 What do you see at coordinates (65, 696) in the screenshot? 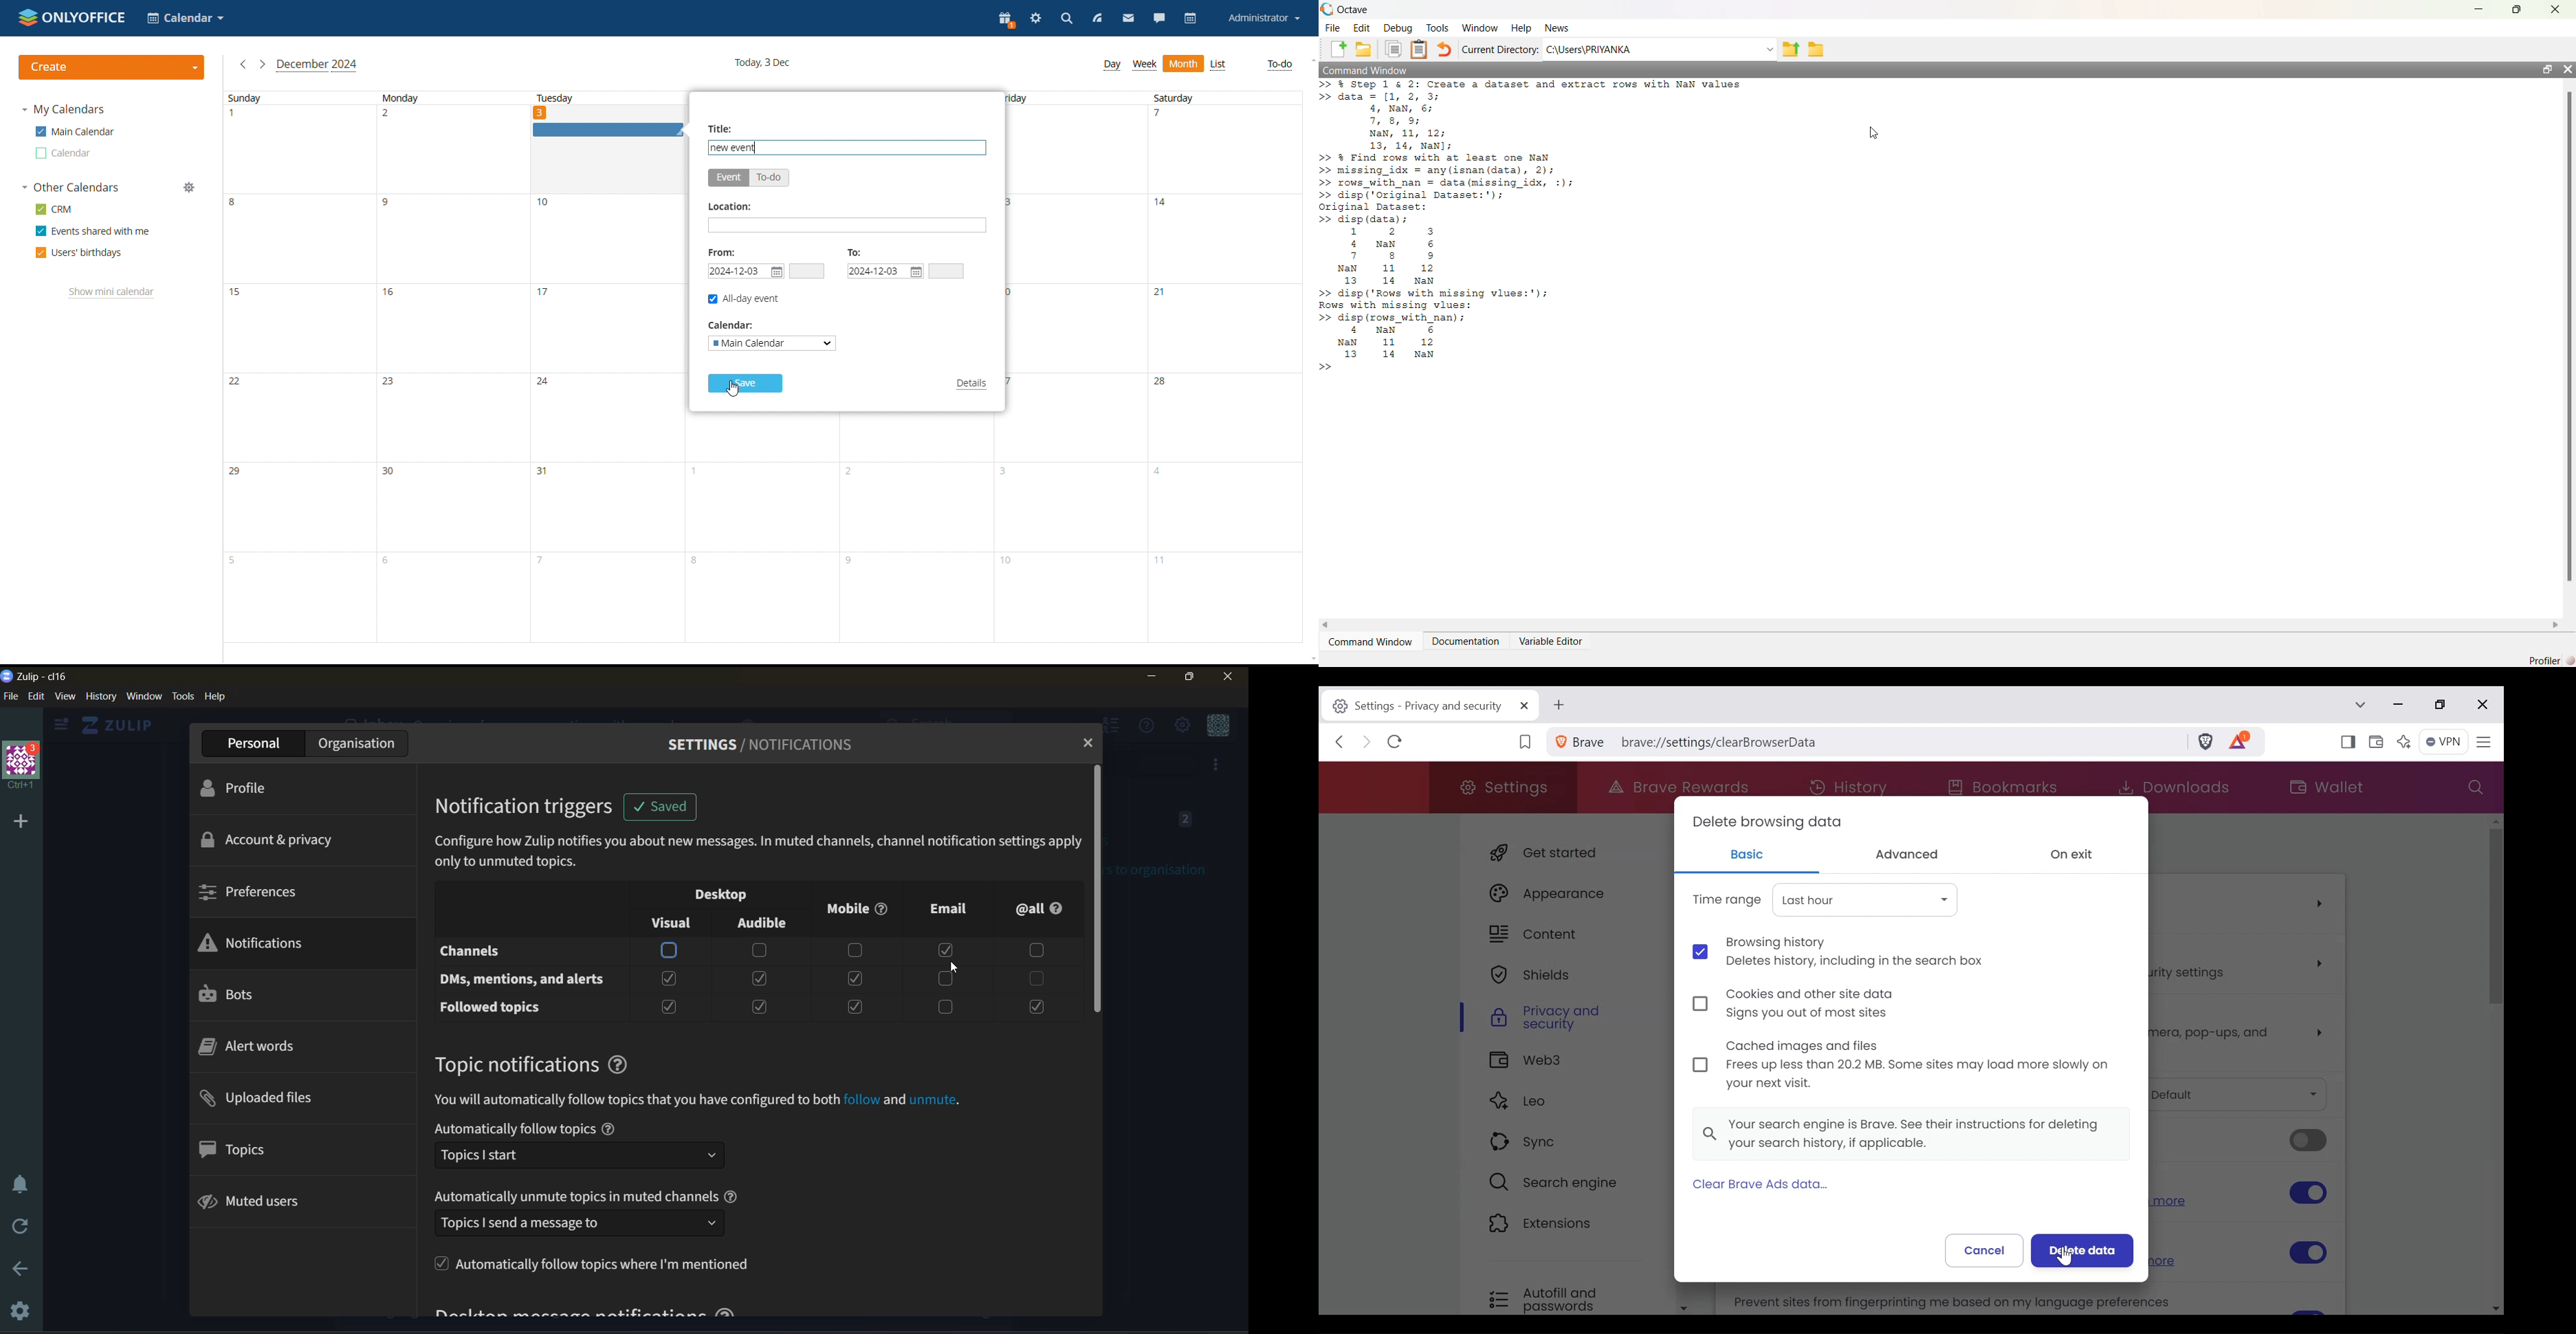
I see `view` at bounding box center [65, 696].